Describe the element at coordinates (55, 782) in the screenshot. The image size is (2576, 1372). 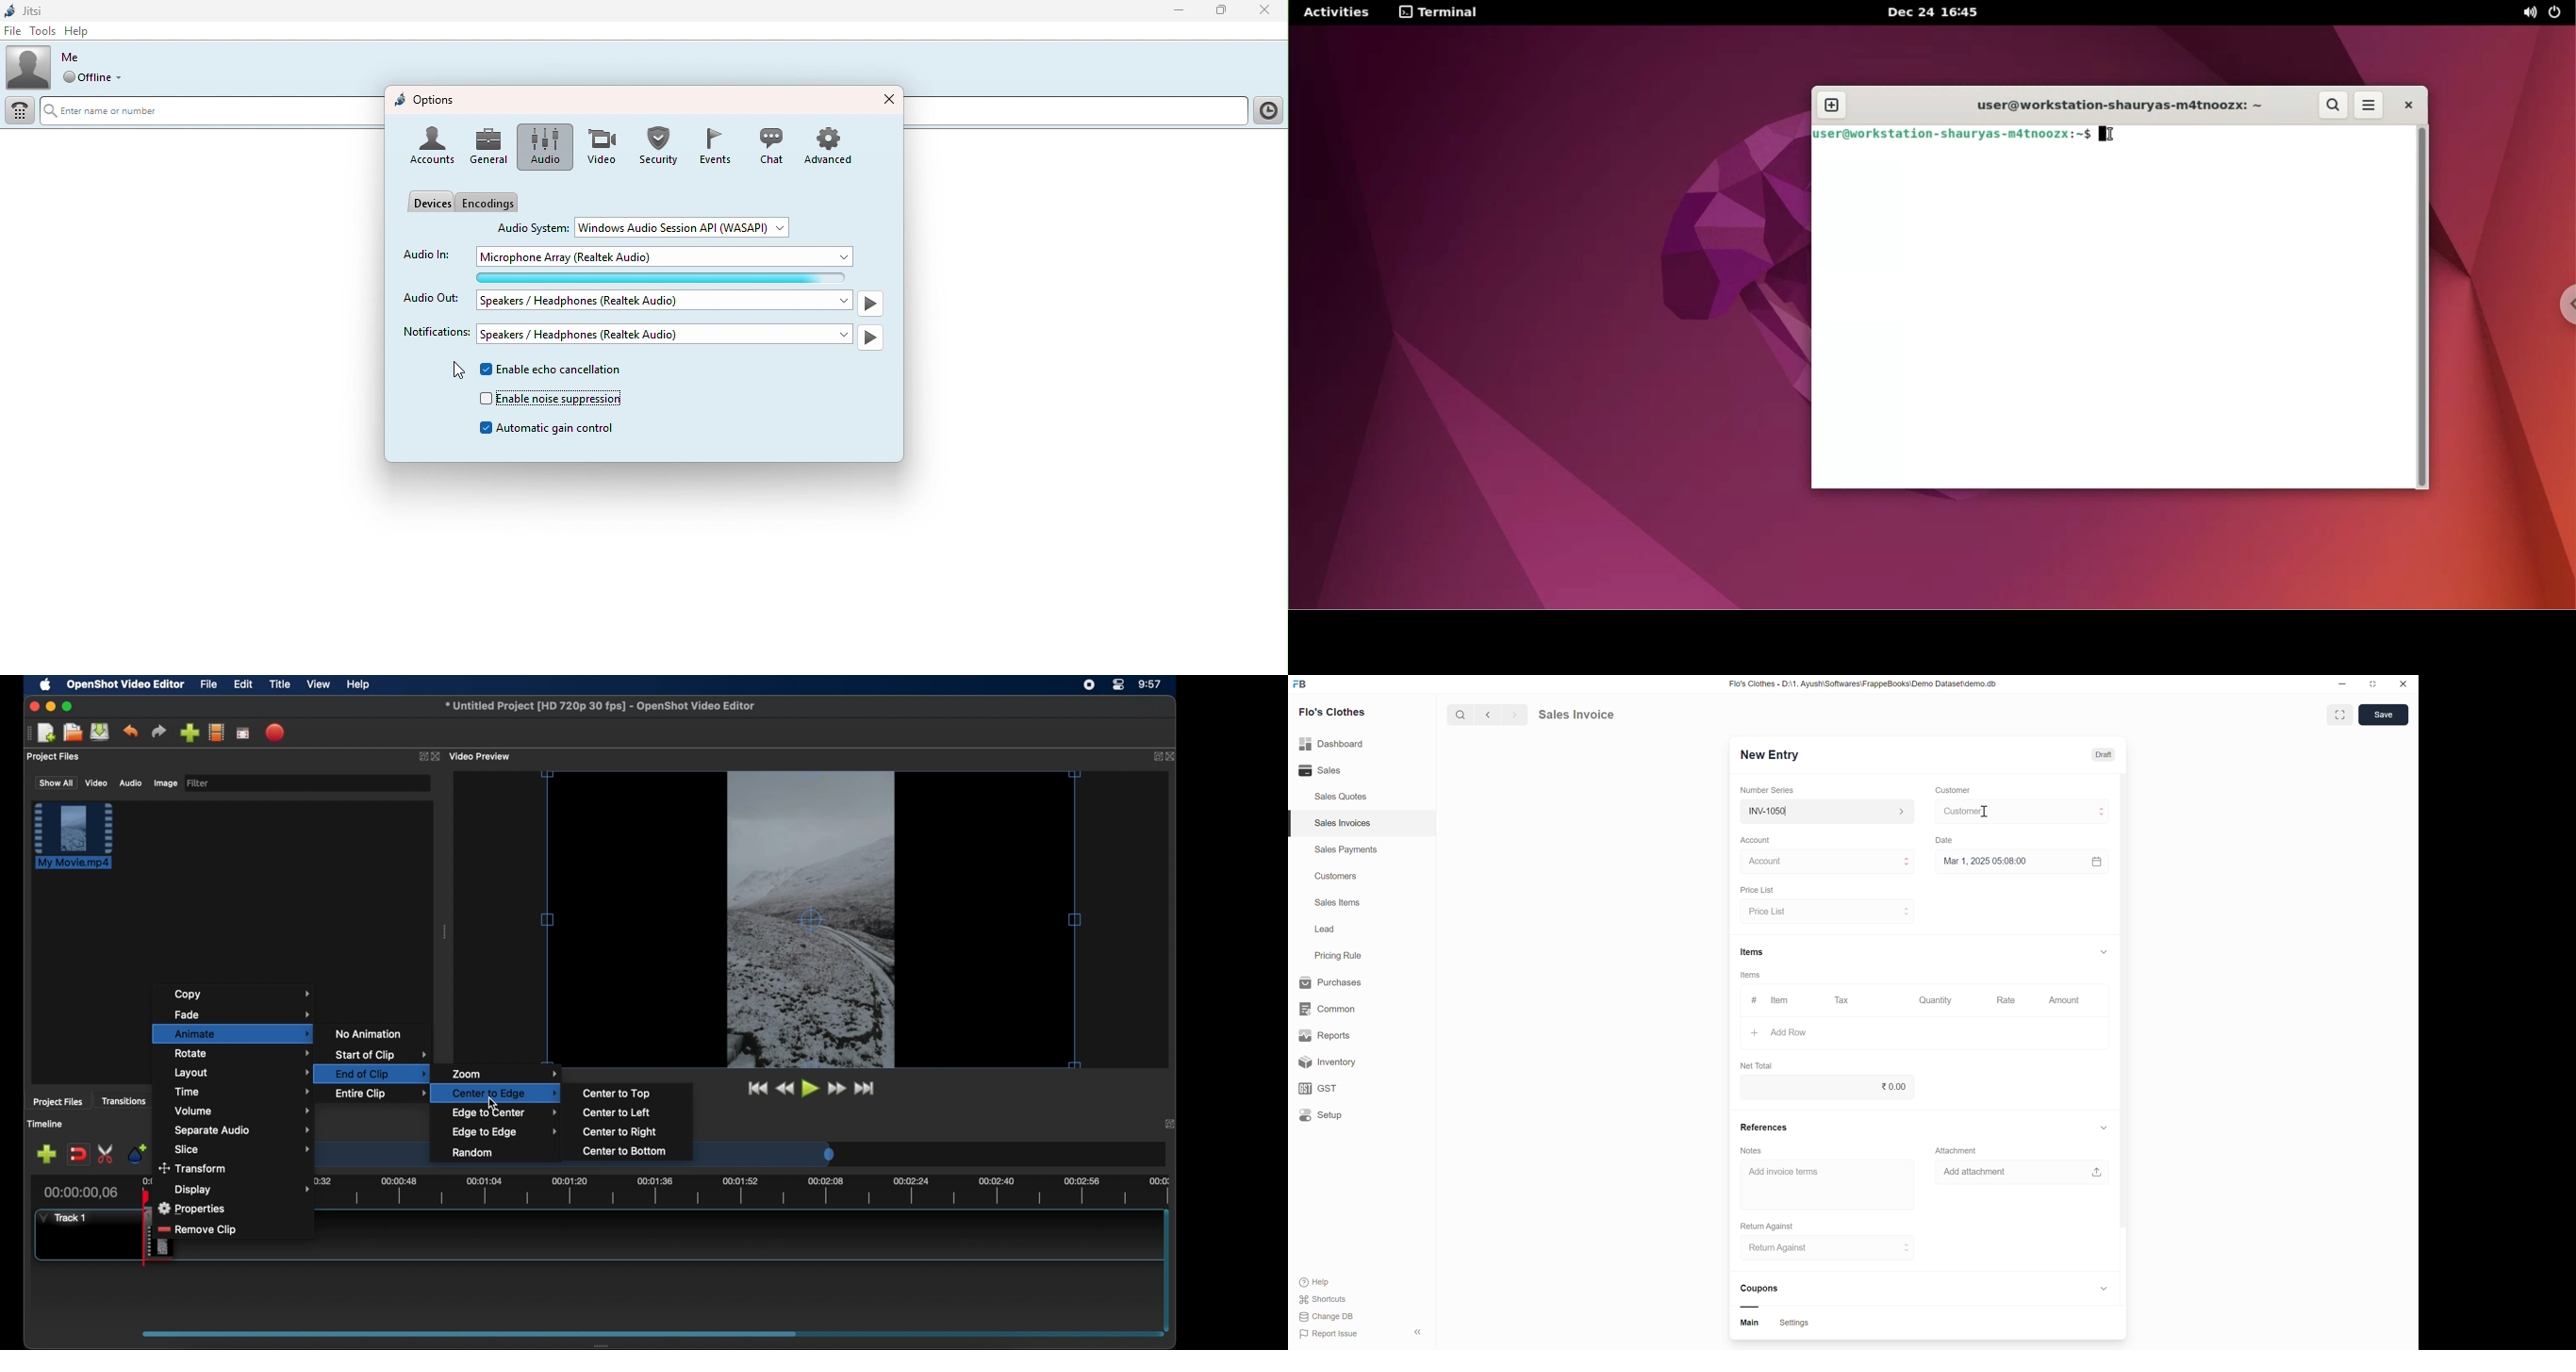
I see `show all` at that location.